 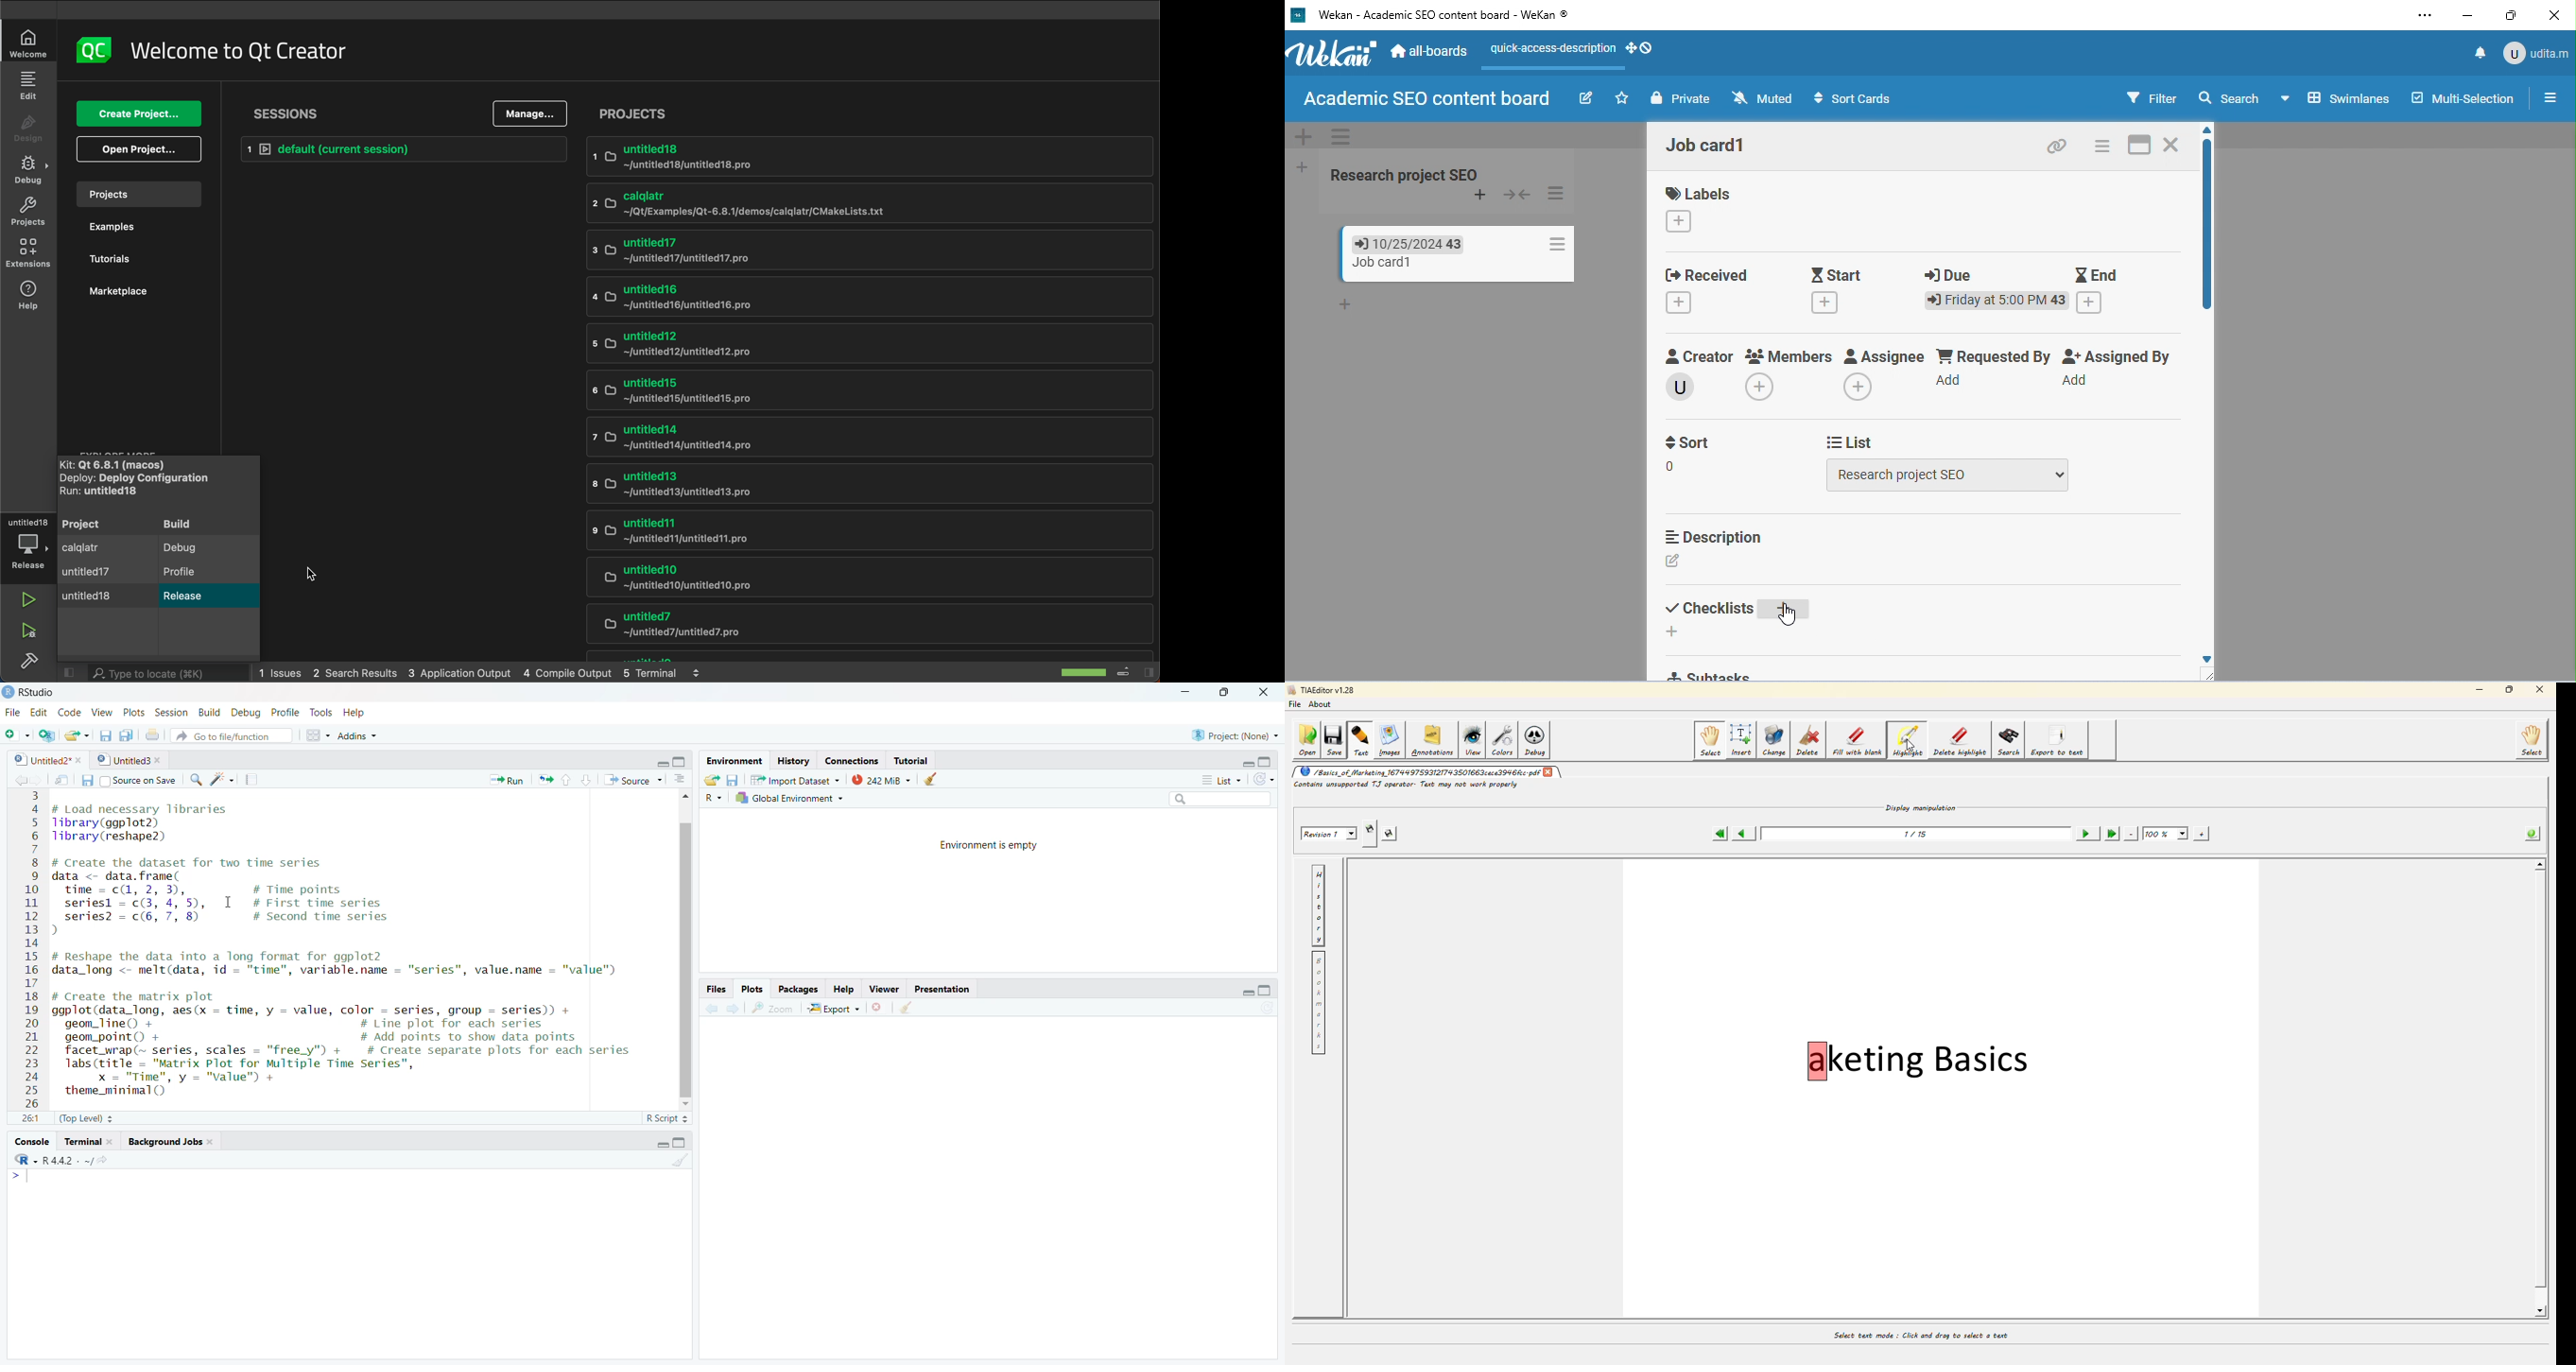 I want to click on collapse, so click(x=1519, y=195).